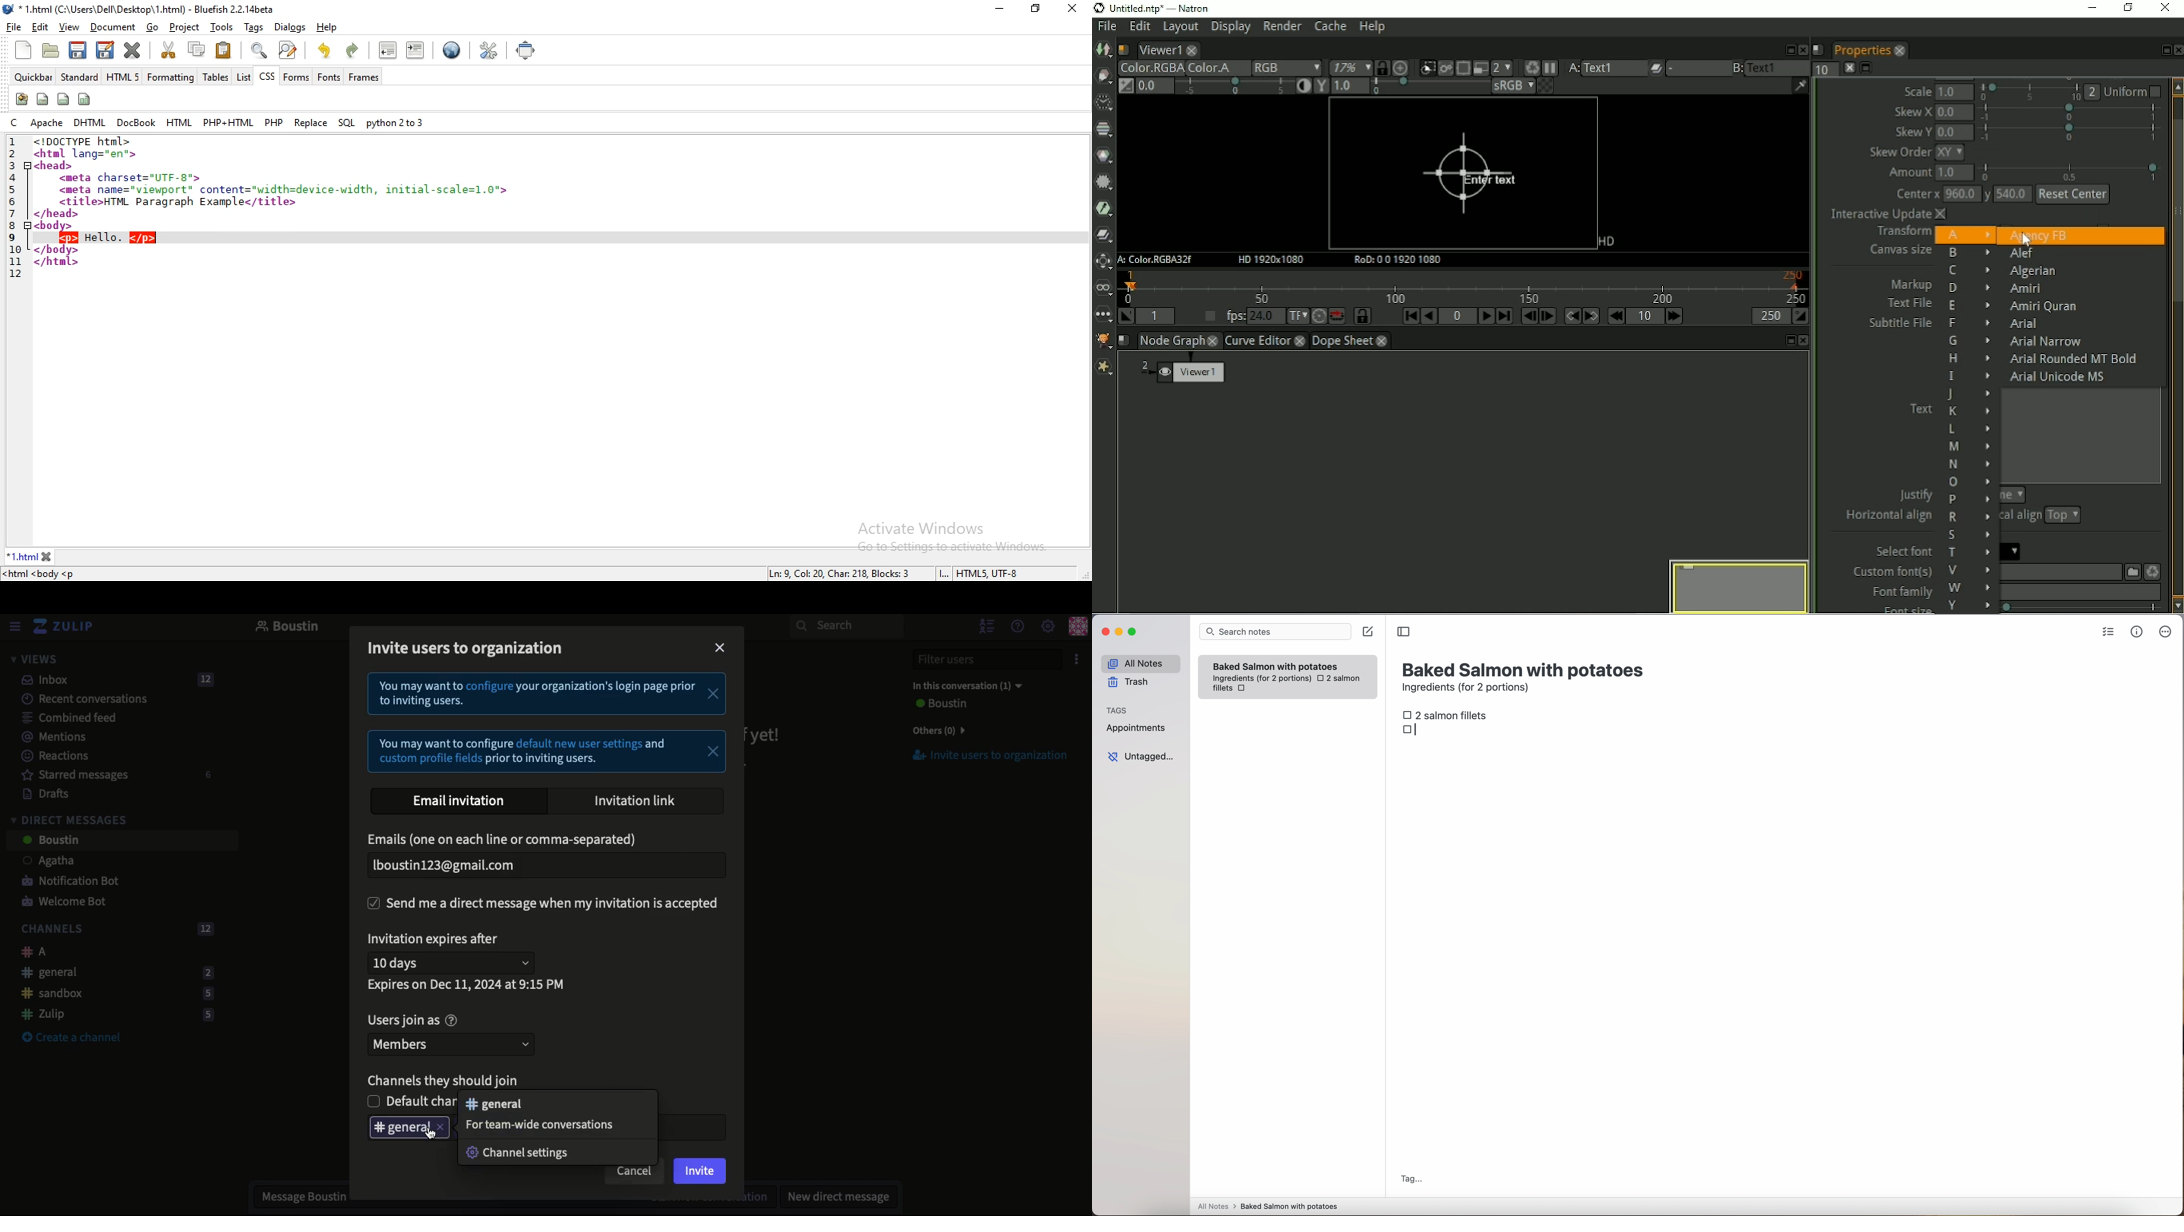 Image resolution: width=2184 pixels, height=1232 pixels. Describe the element at coordinates (448, 1080) in the screenshot. I see `Channels they should join` at that location.